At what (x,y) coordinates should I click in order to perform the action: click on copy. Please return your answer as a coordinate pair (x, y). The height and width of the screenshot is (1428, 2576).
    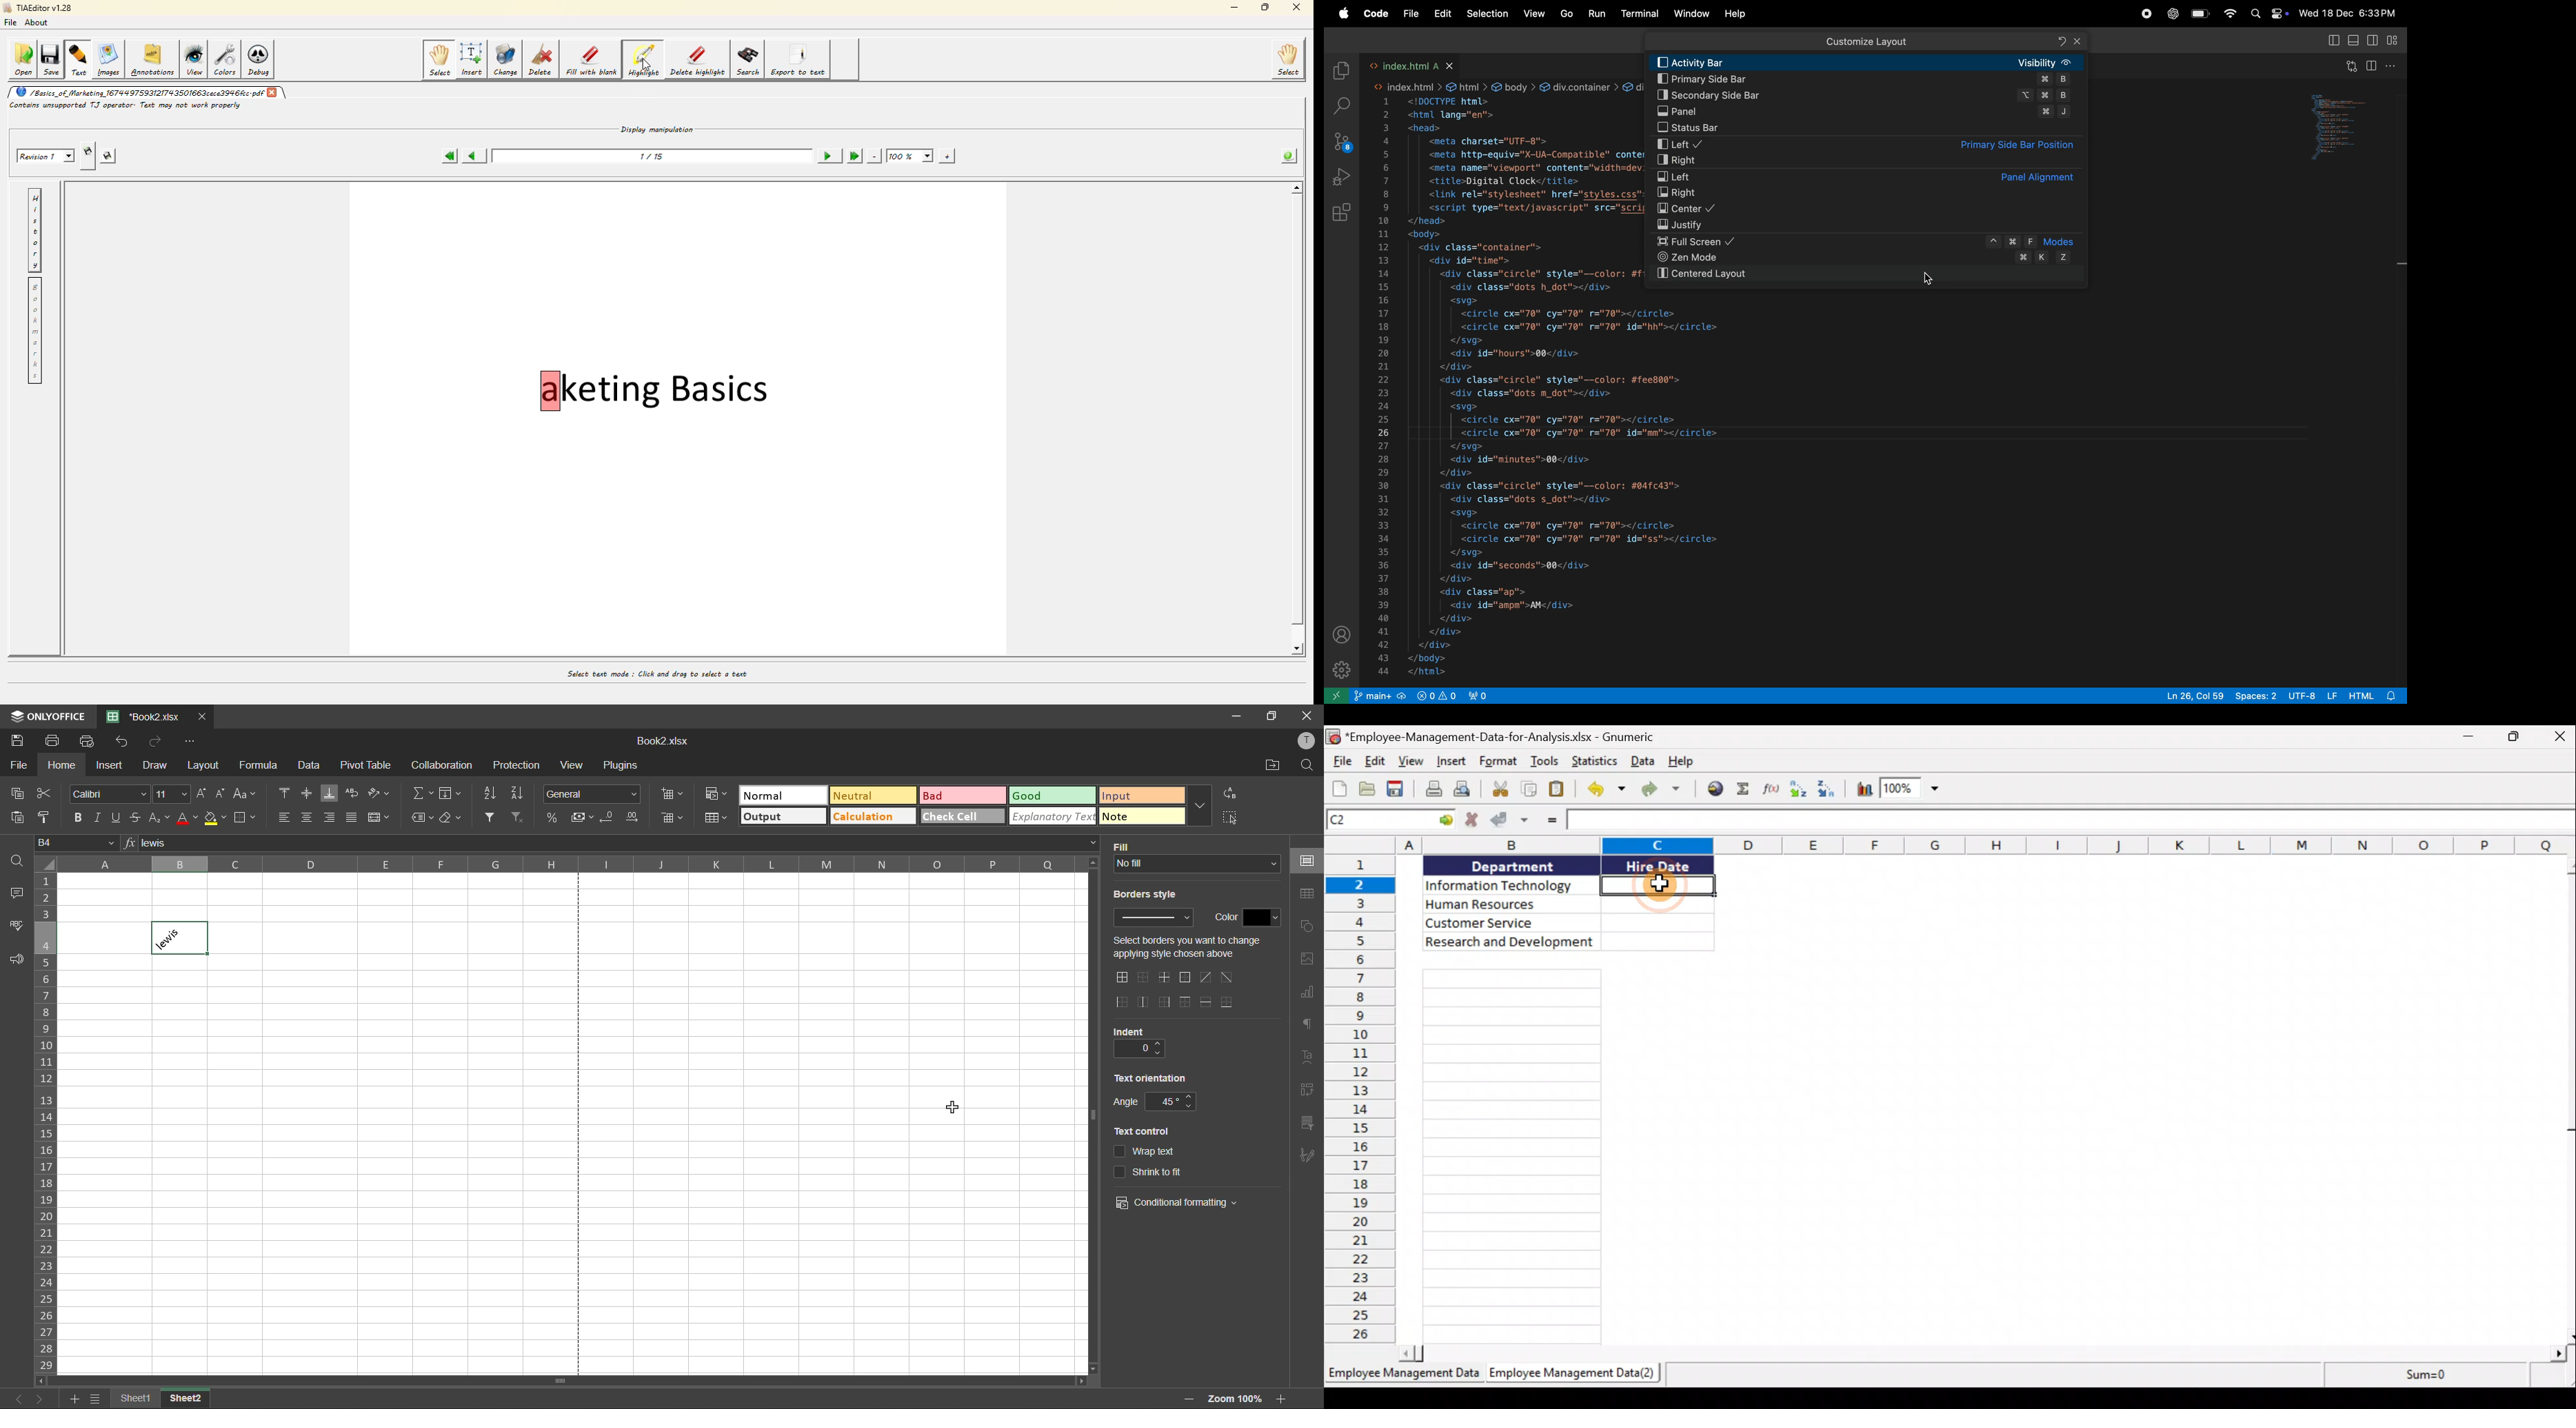
    Looking at the image, I should click on (20, 793).